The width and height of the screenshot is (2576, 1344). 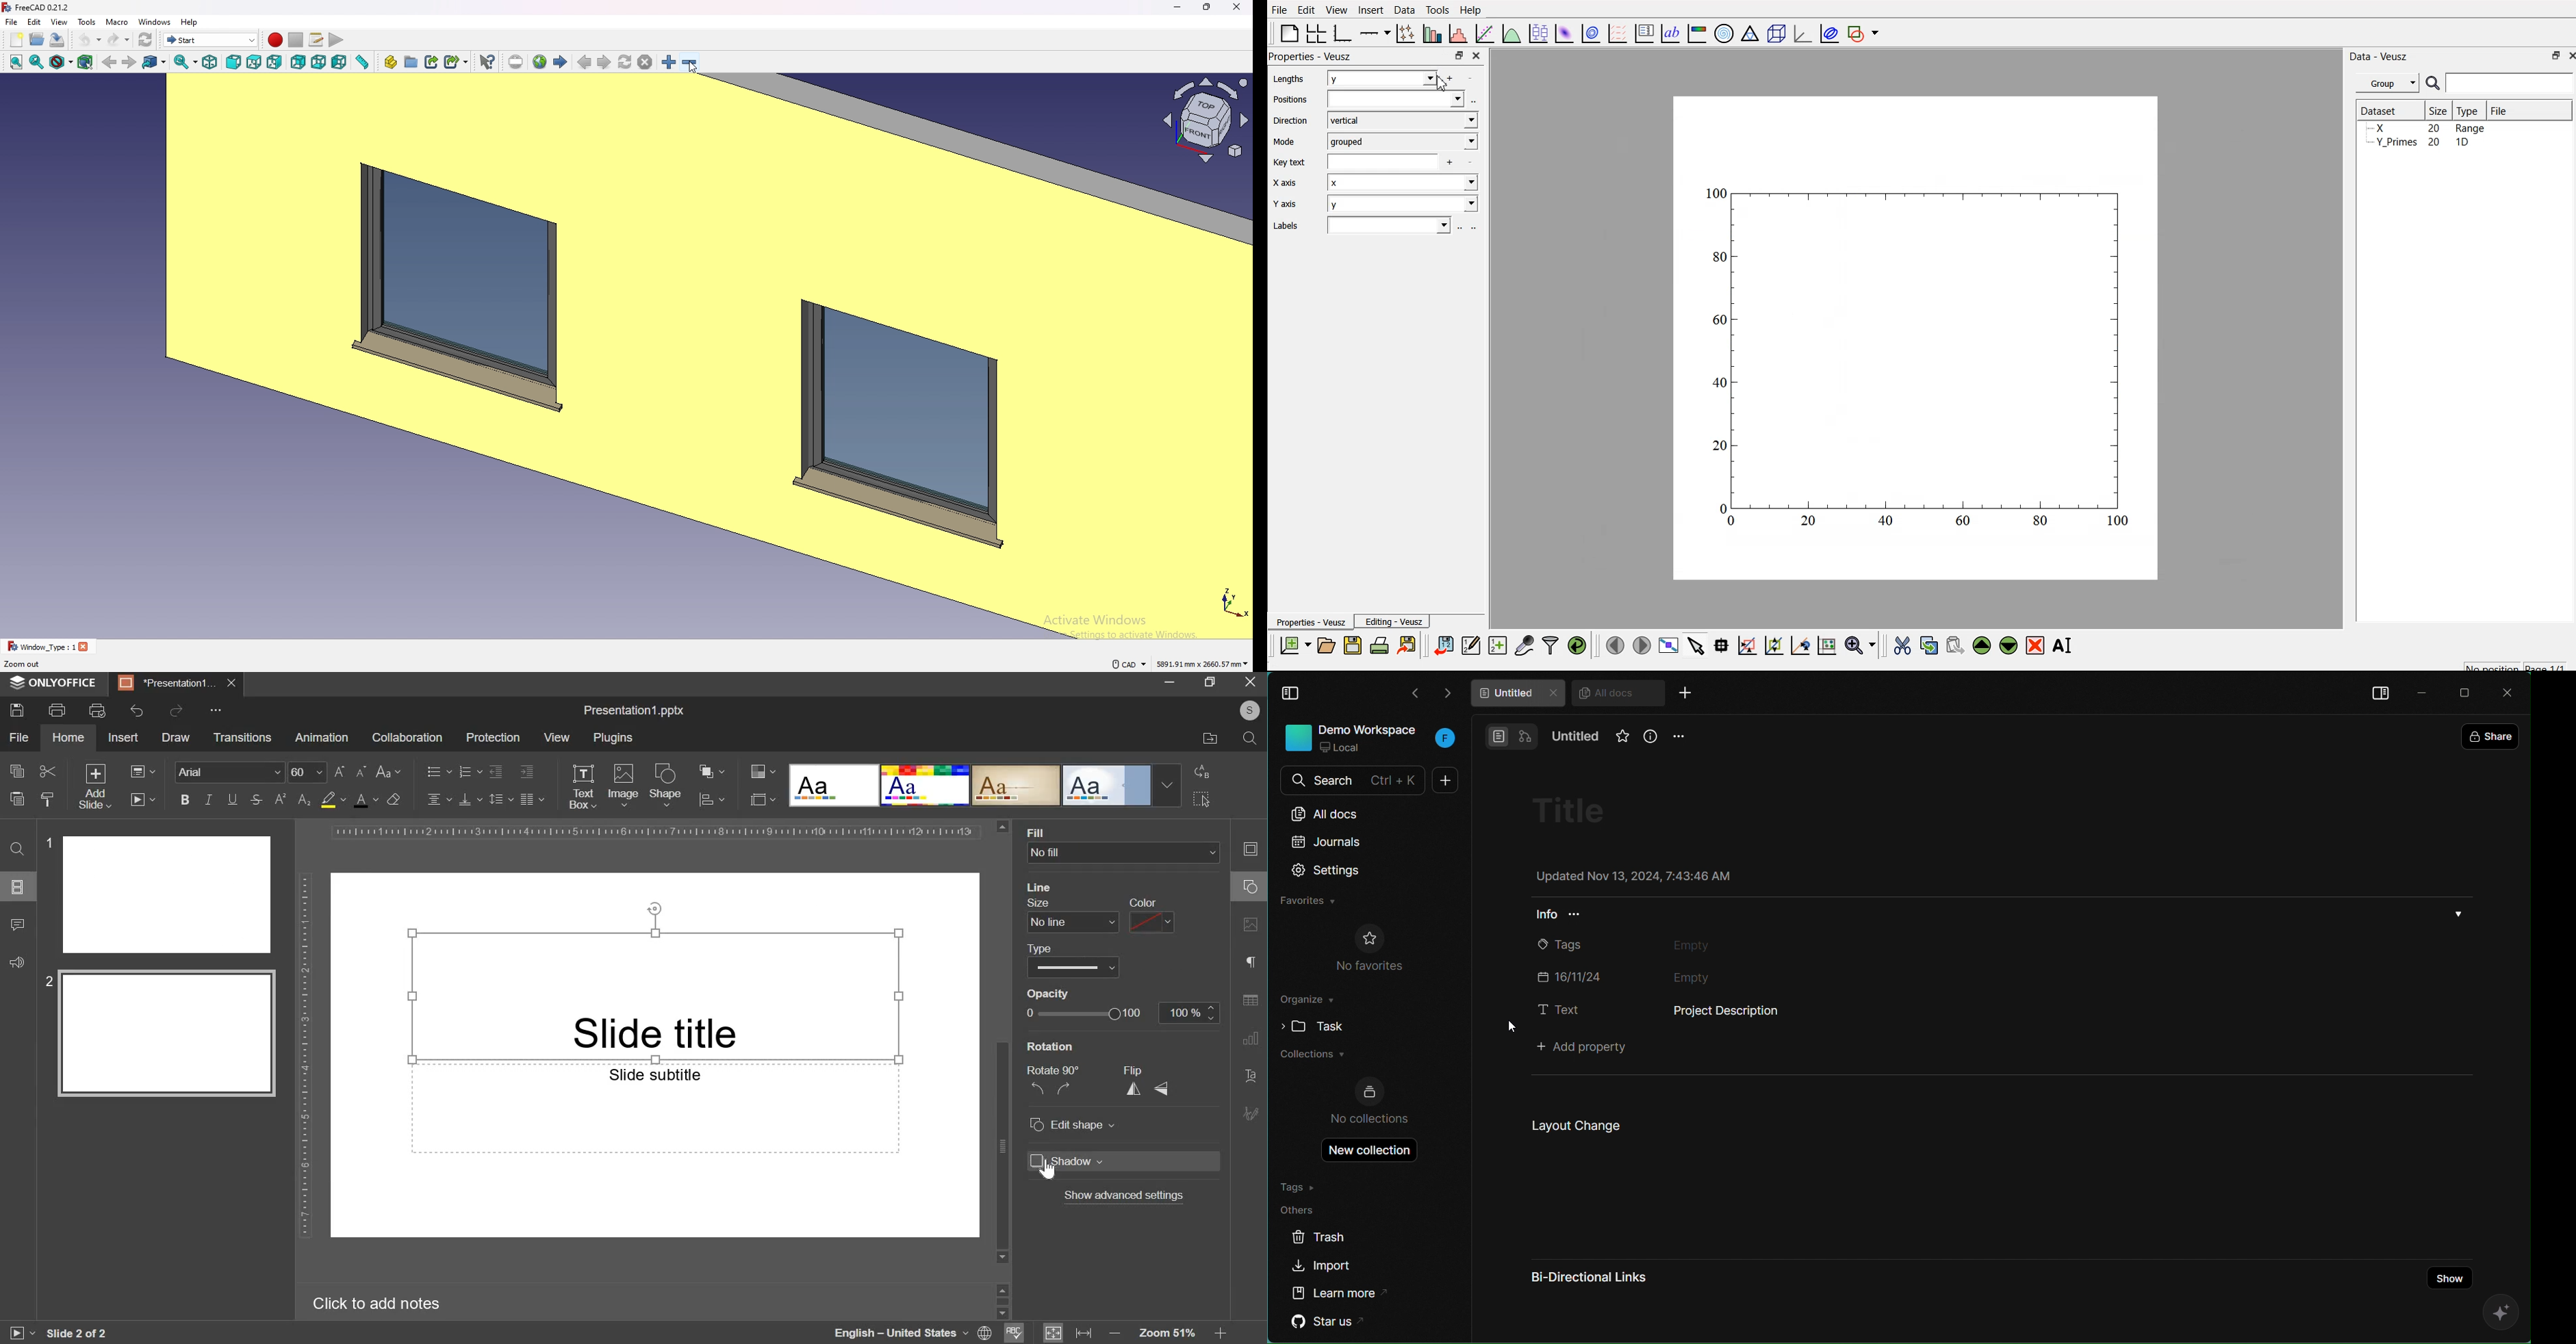 I want to click on slide subtitle, so click(x=654, y=1108).